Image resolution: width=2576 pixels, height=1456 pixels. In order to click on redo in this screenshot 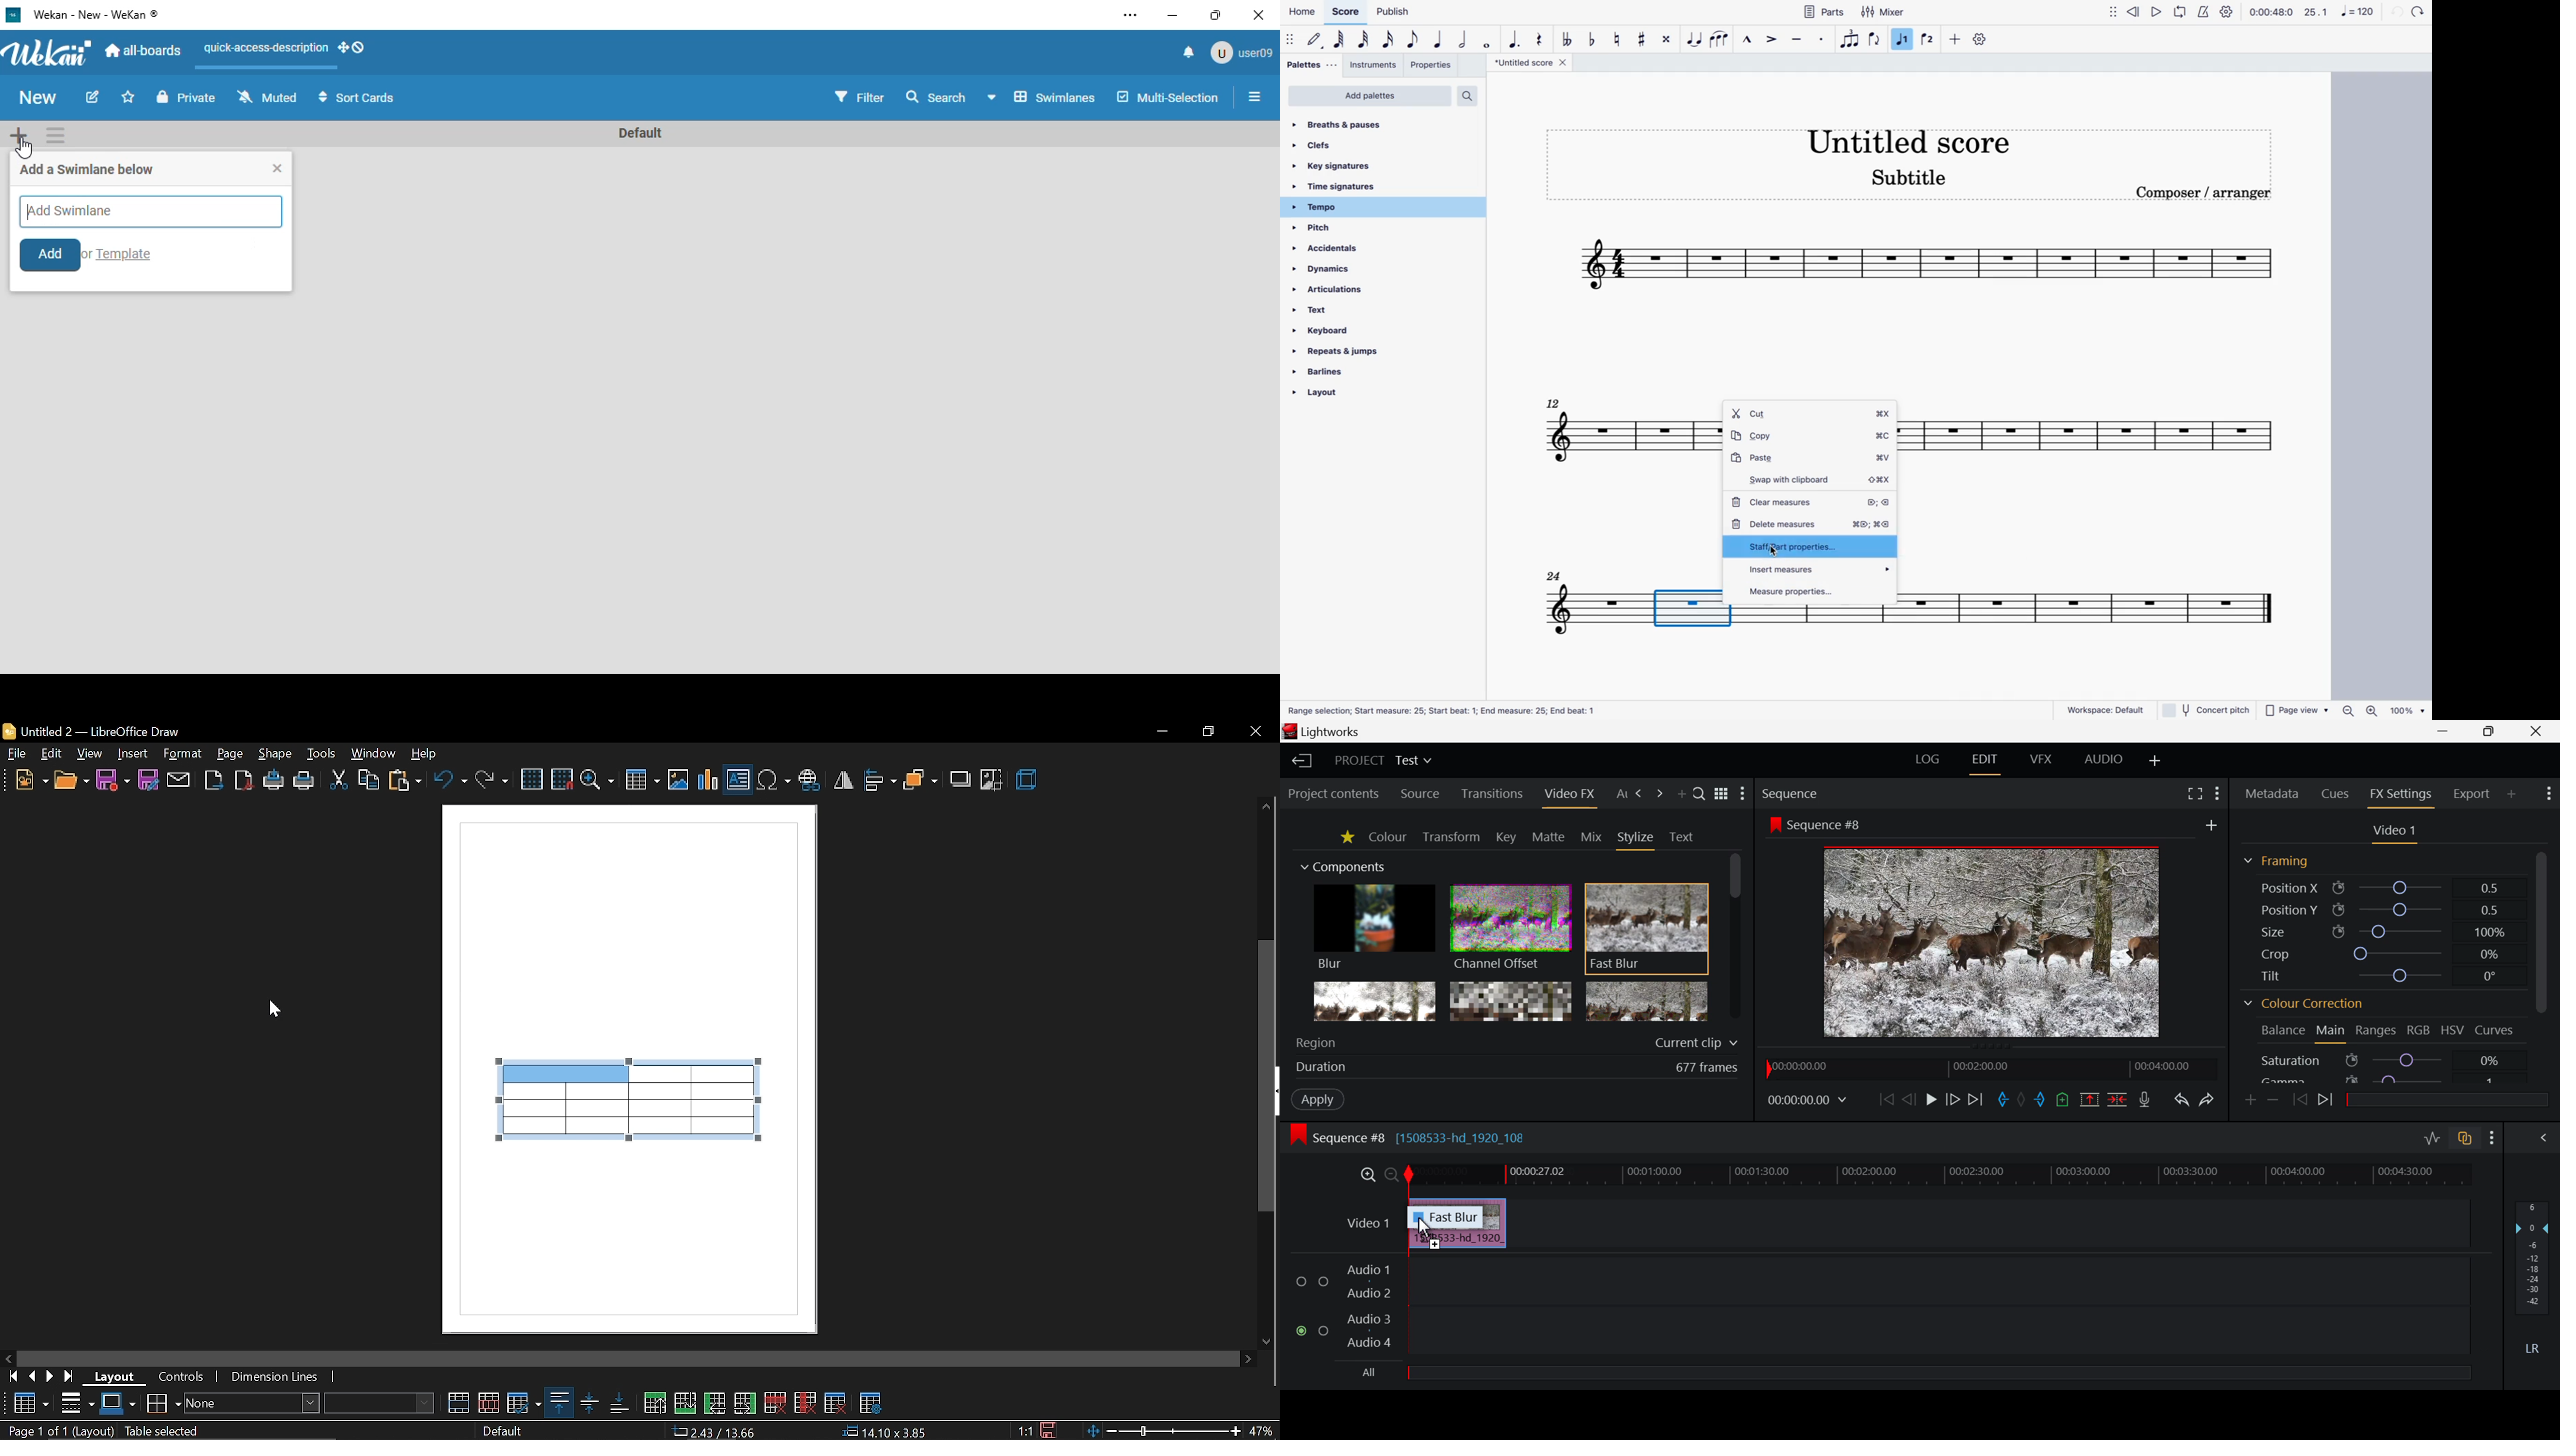, I will do `click(493, 782)`.